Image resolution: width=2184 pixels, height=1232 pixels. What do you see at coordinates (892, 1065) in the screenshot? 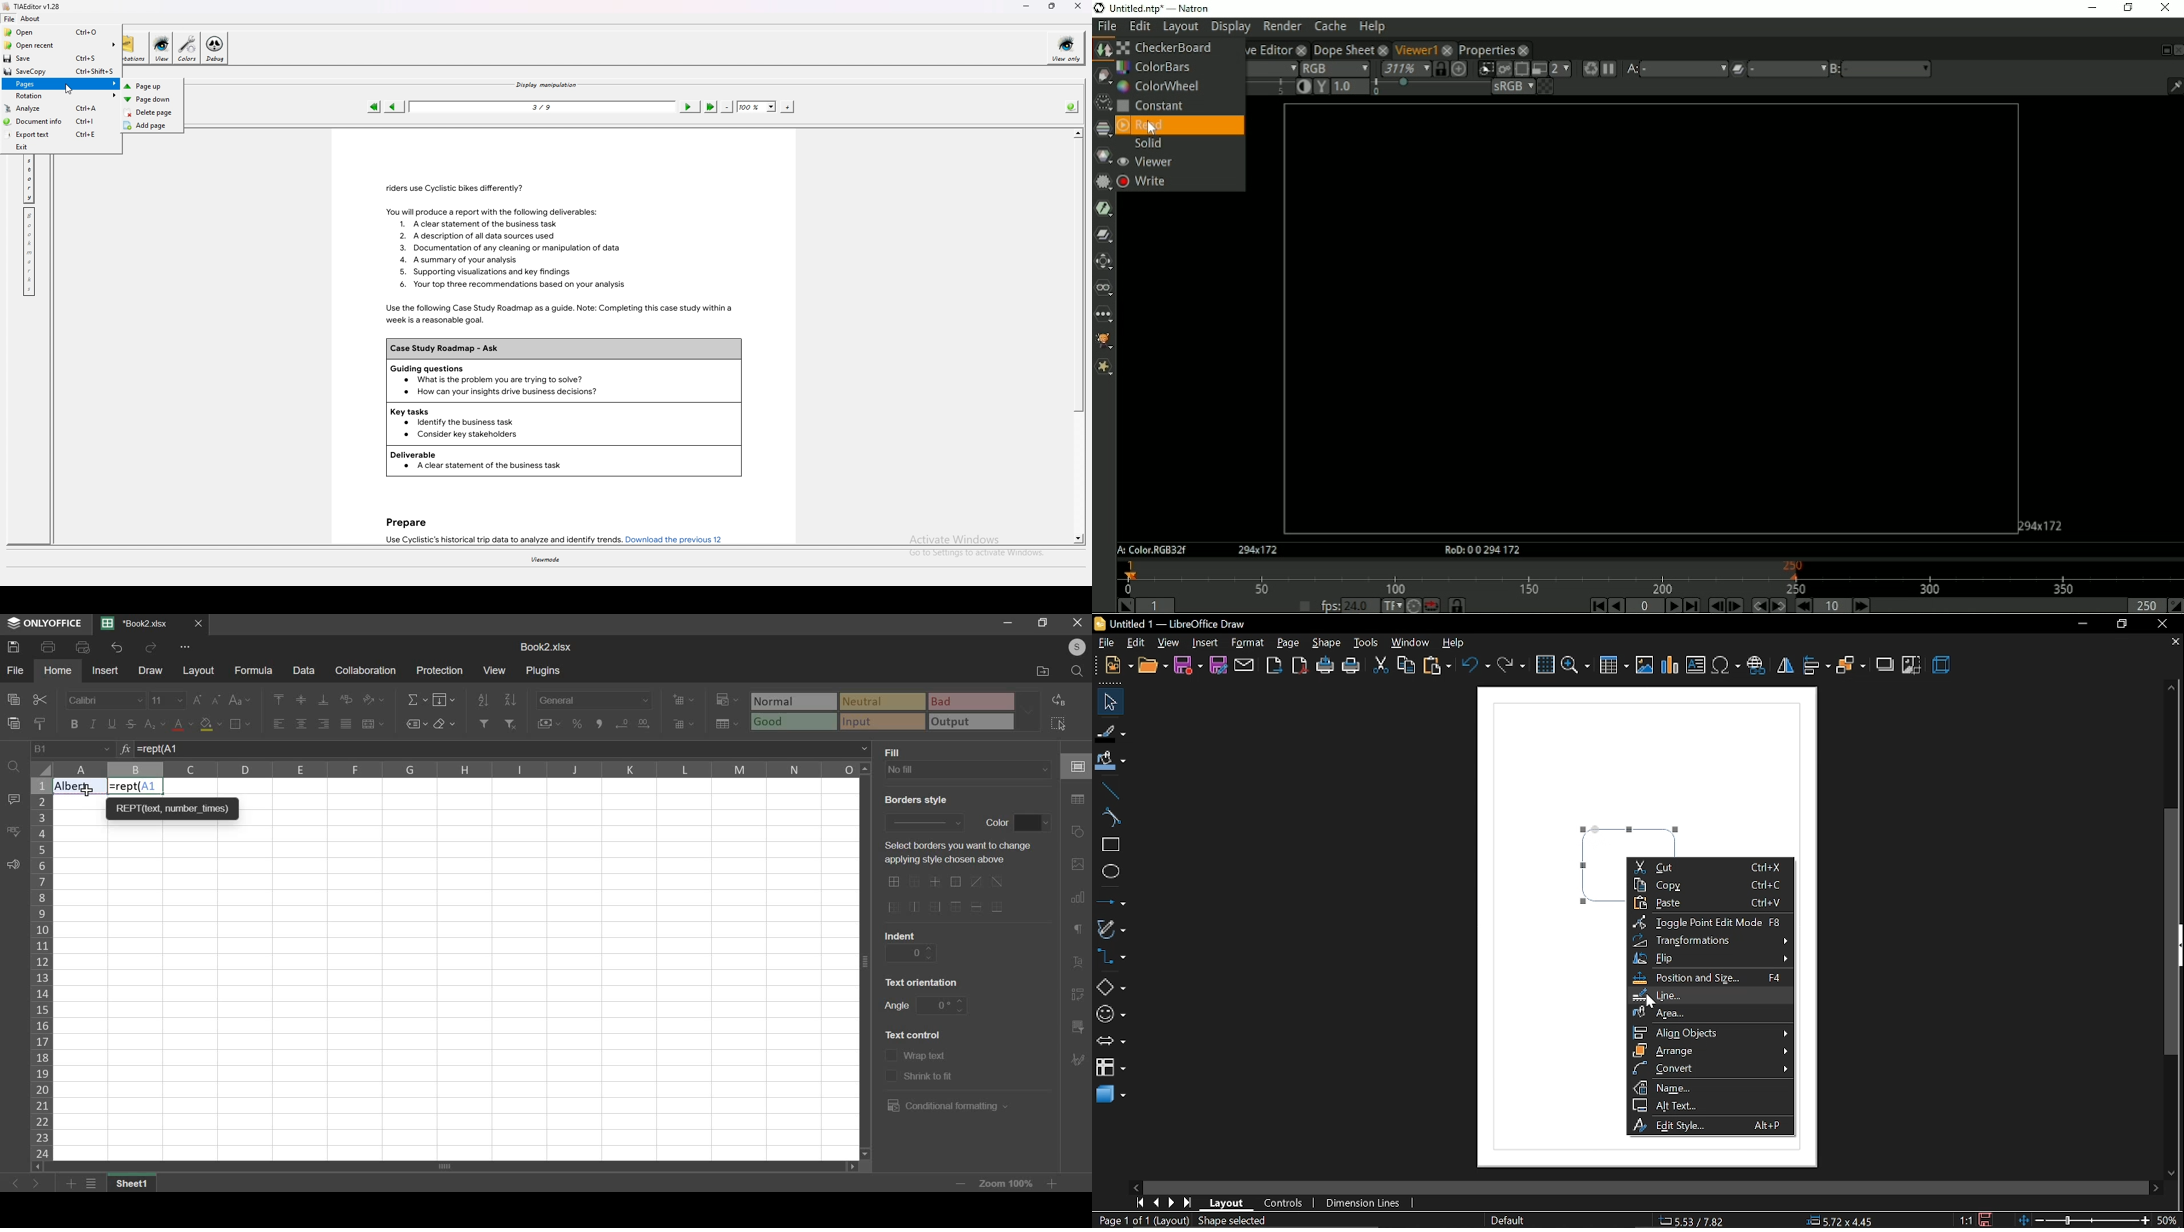
I see `text control` at bounding box center [892, 1065].